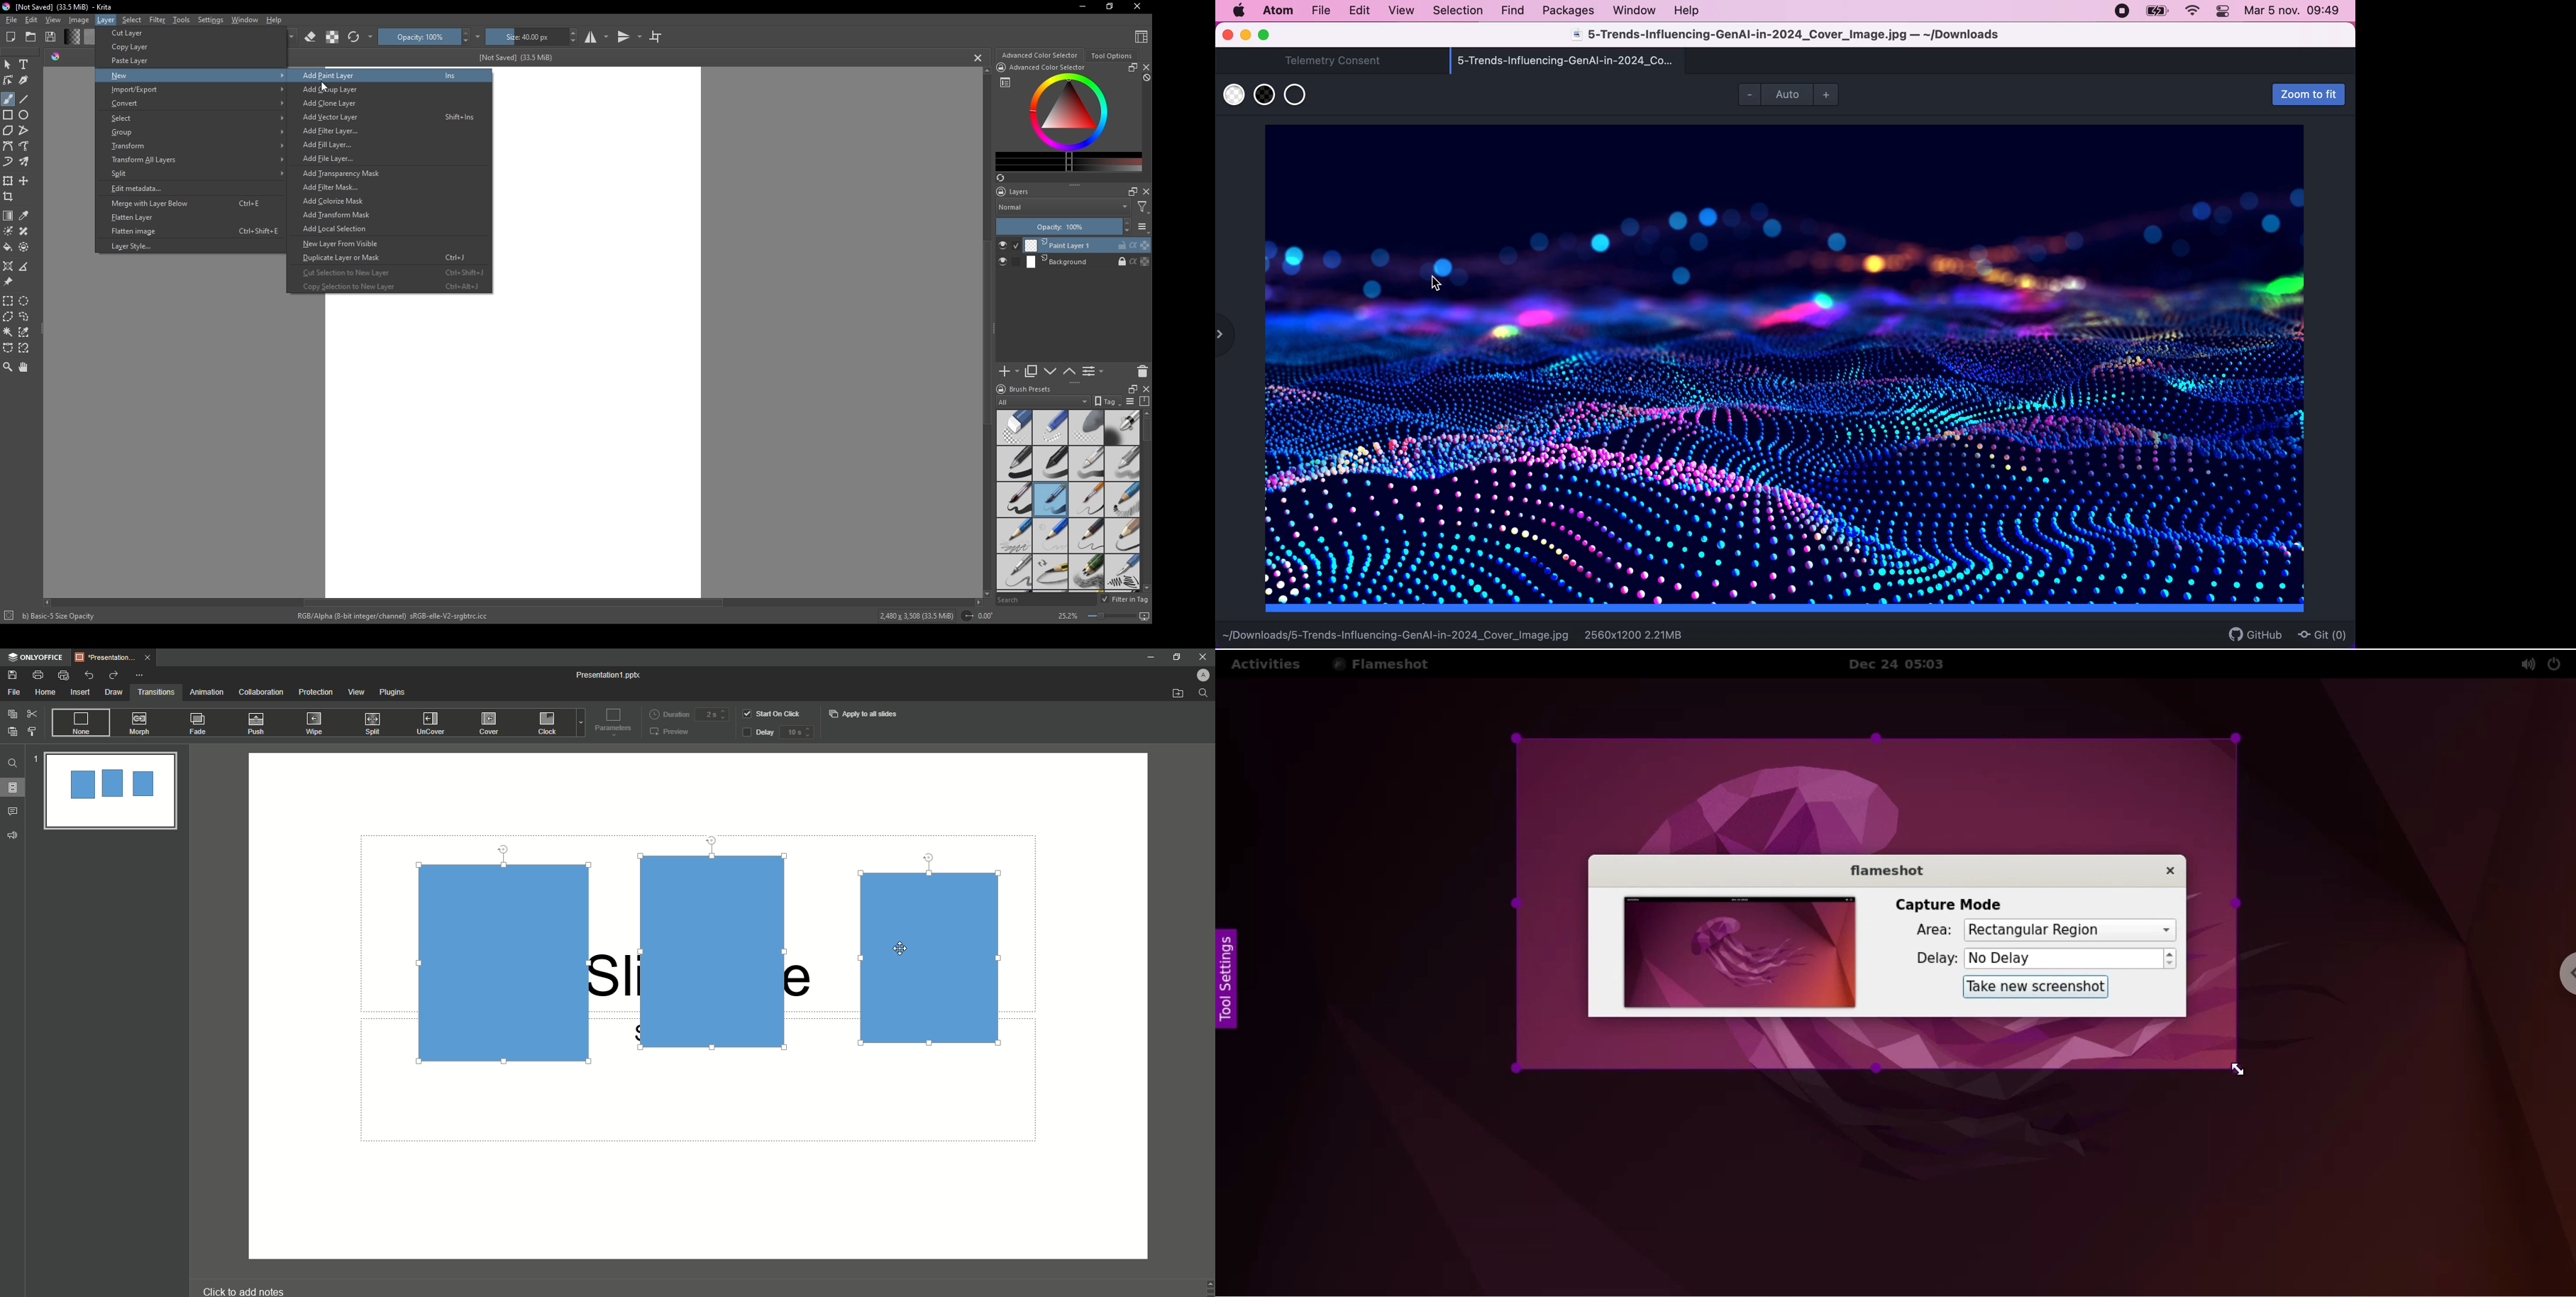  What do you see at coordinates (376, 724) in the screenshot?
I see `Split` at bounding box center [376, 724].